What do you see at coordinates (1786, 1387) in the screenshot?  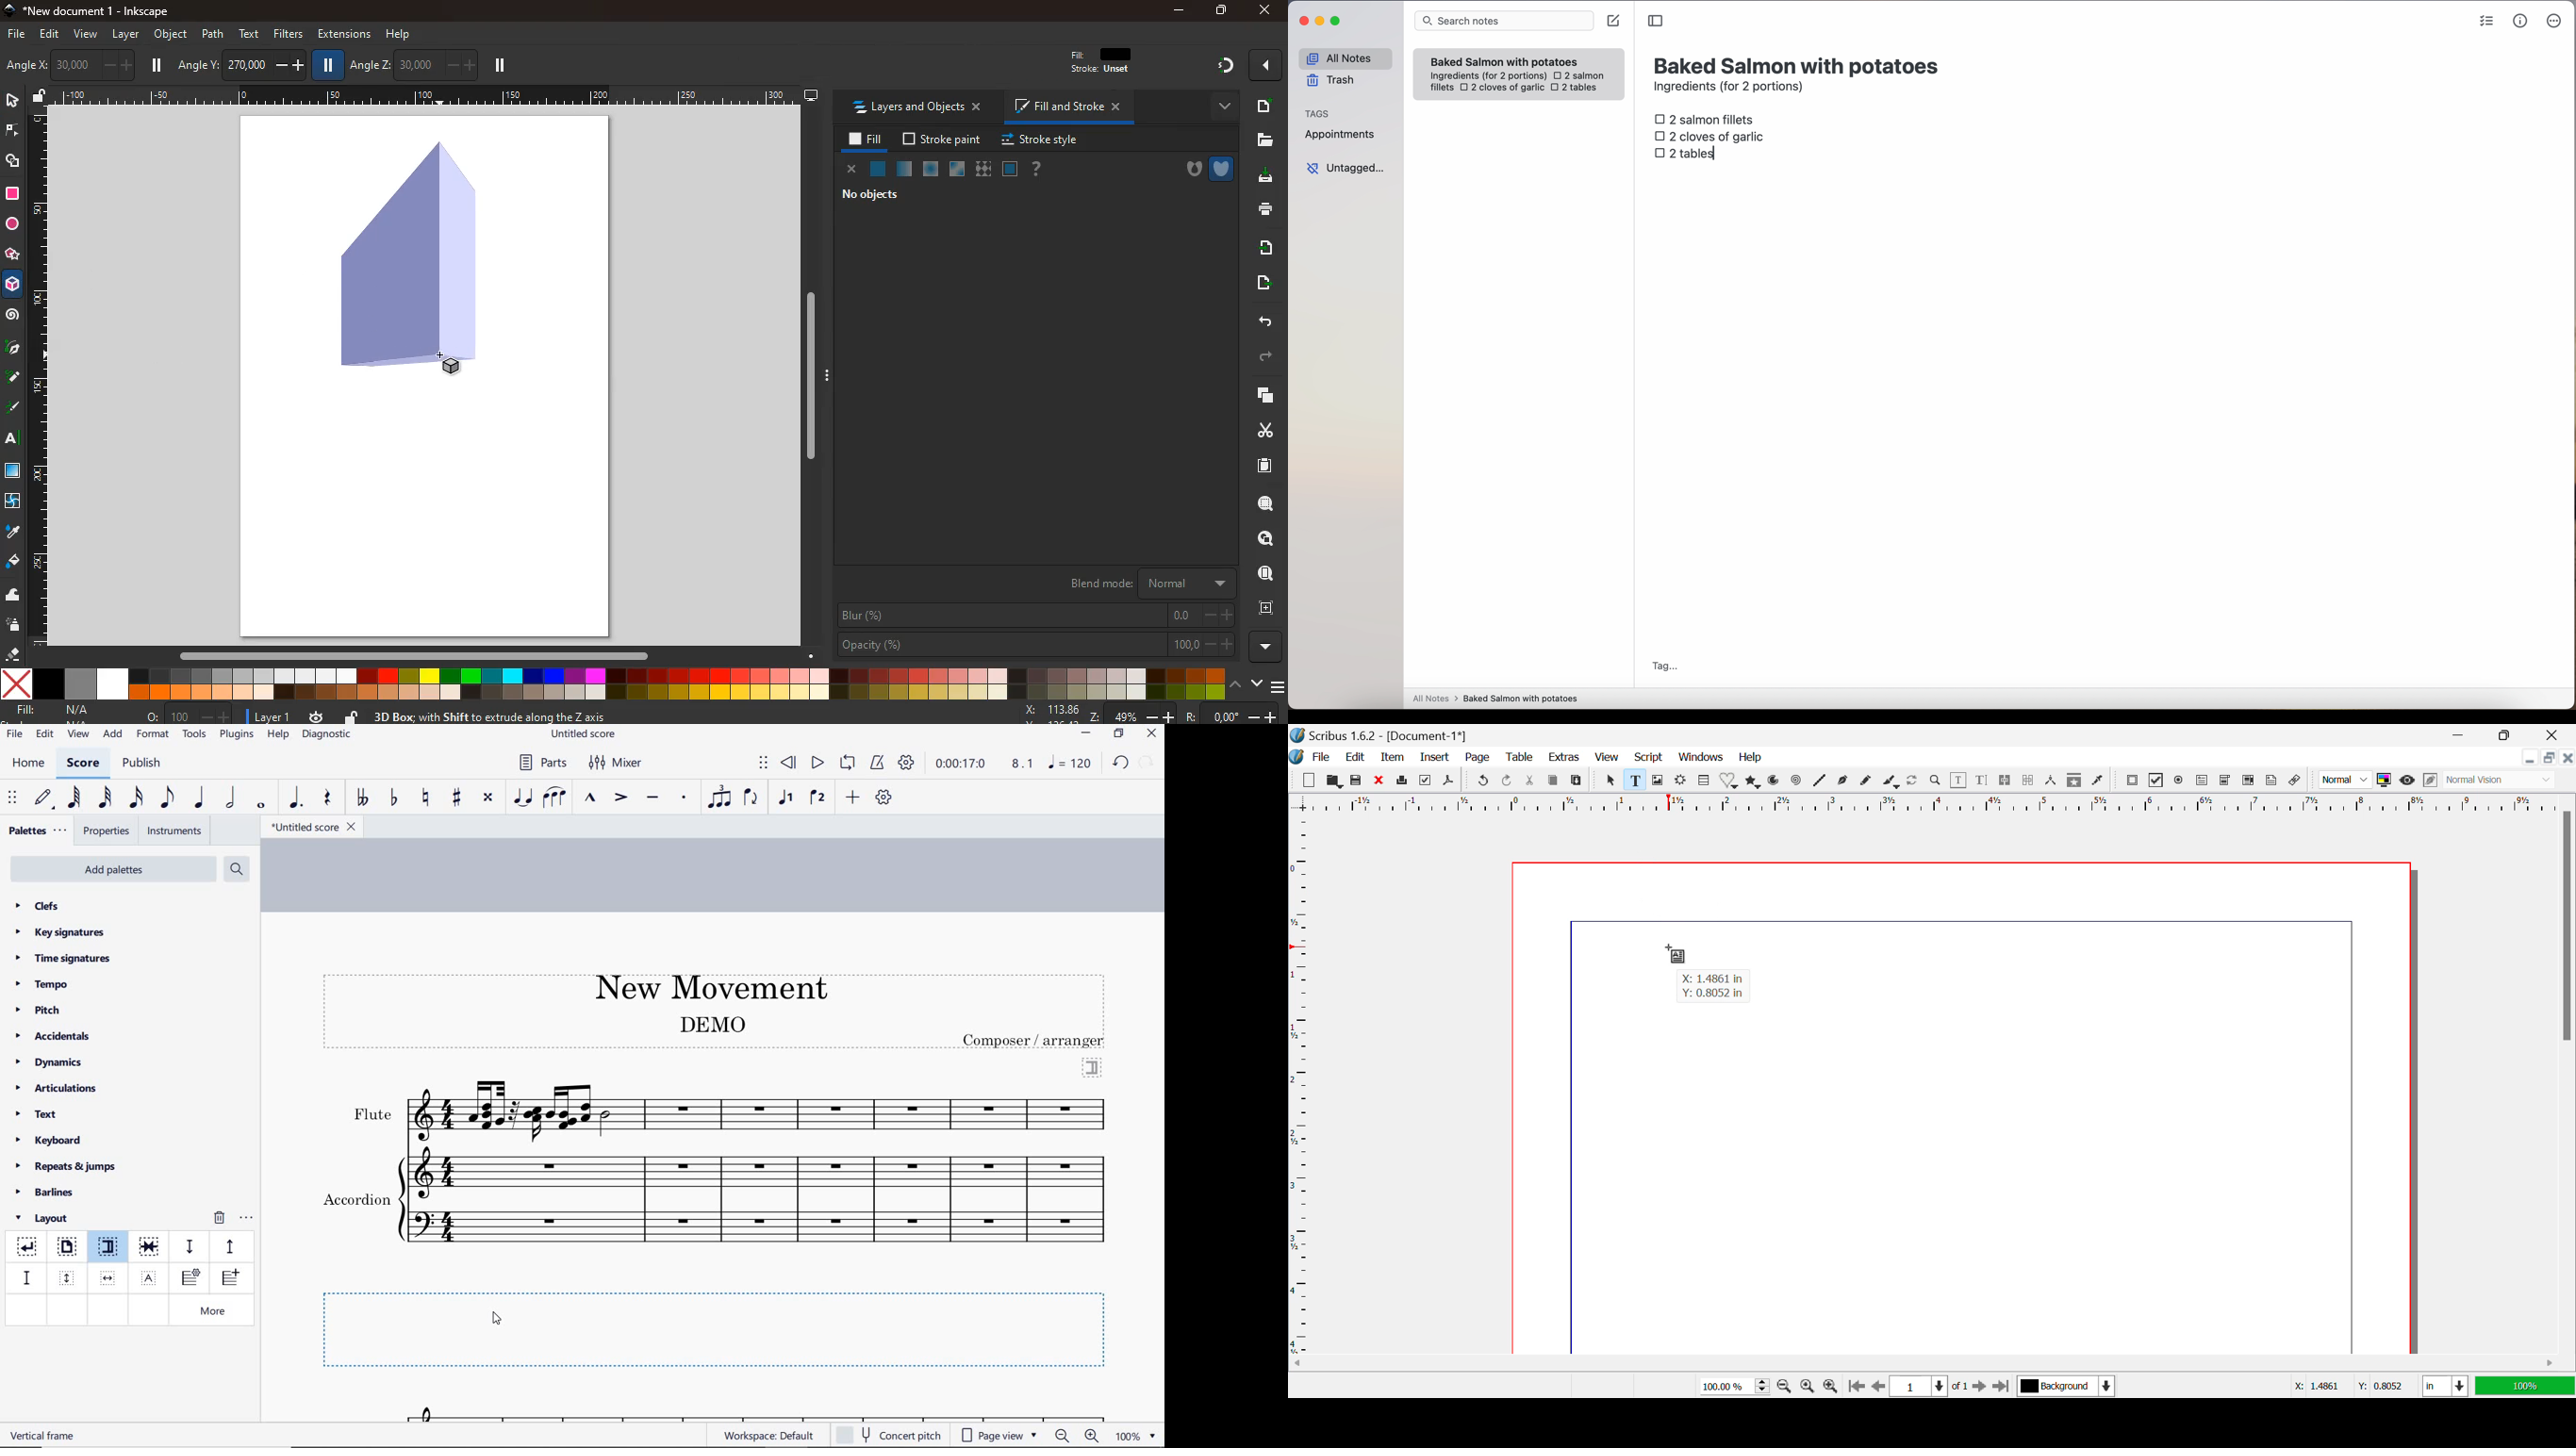 I see `Zoom Out` at bounding box center [1786, 1387].